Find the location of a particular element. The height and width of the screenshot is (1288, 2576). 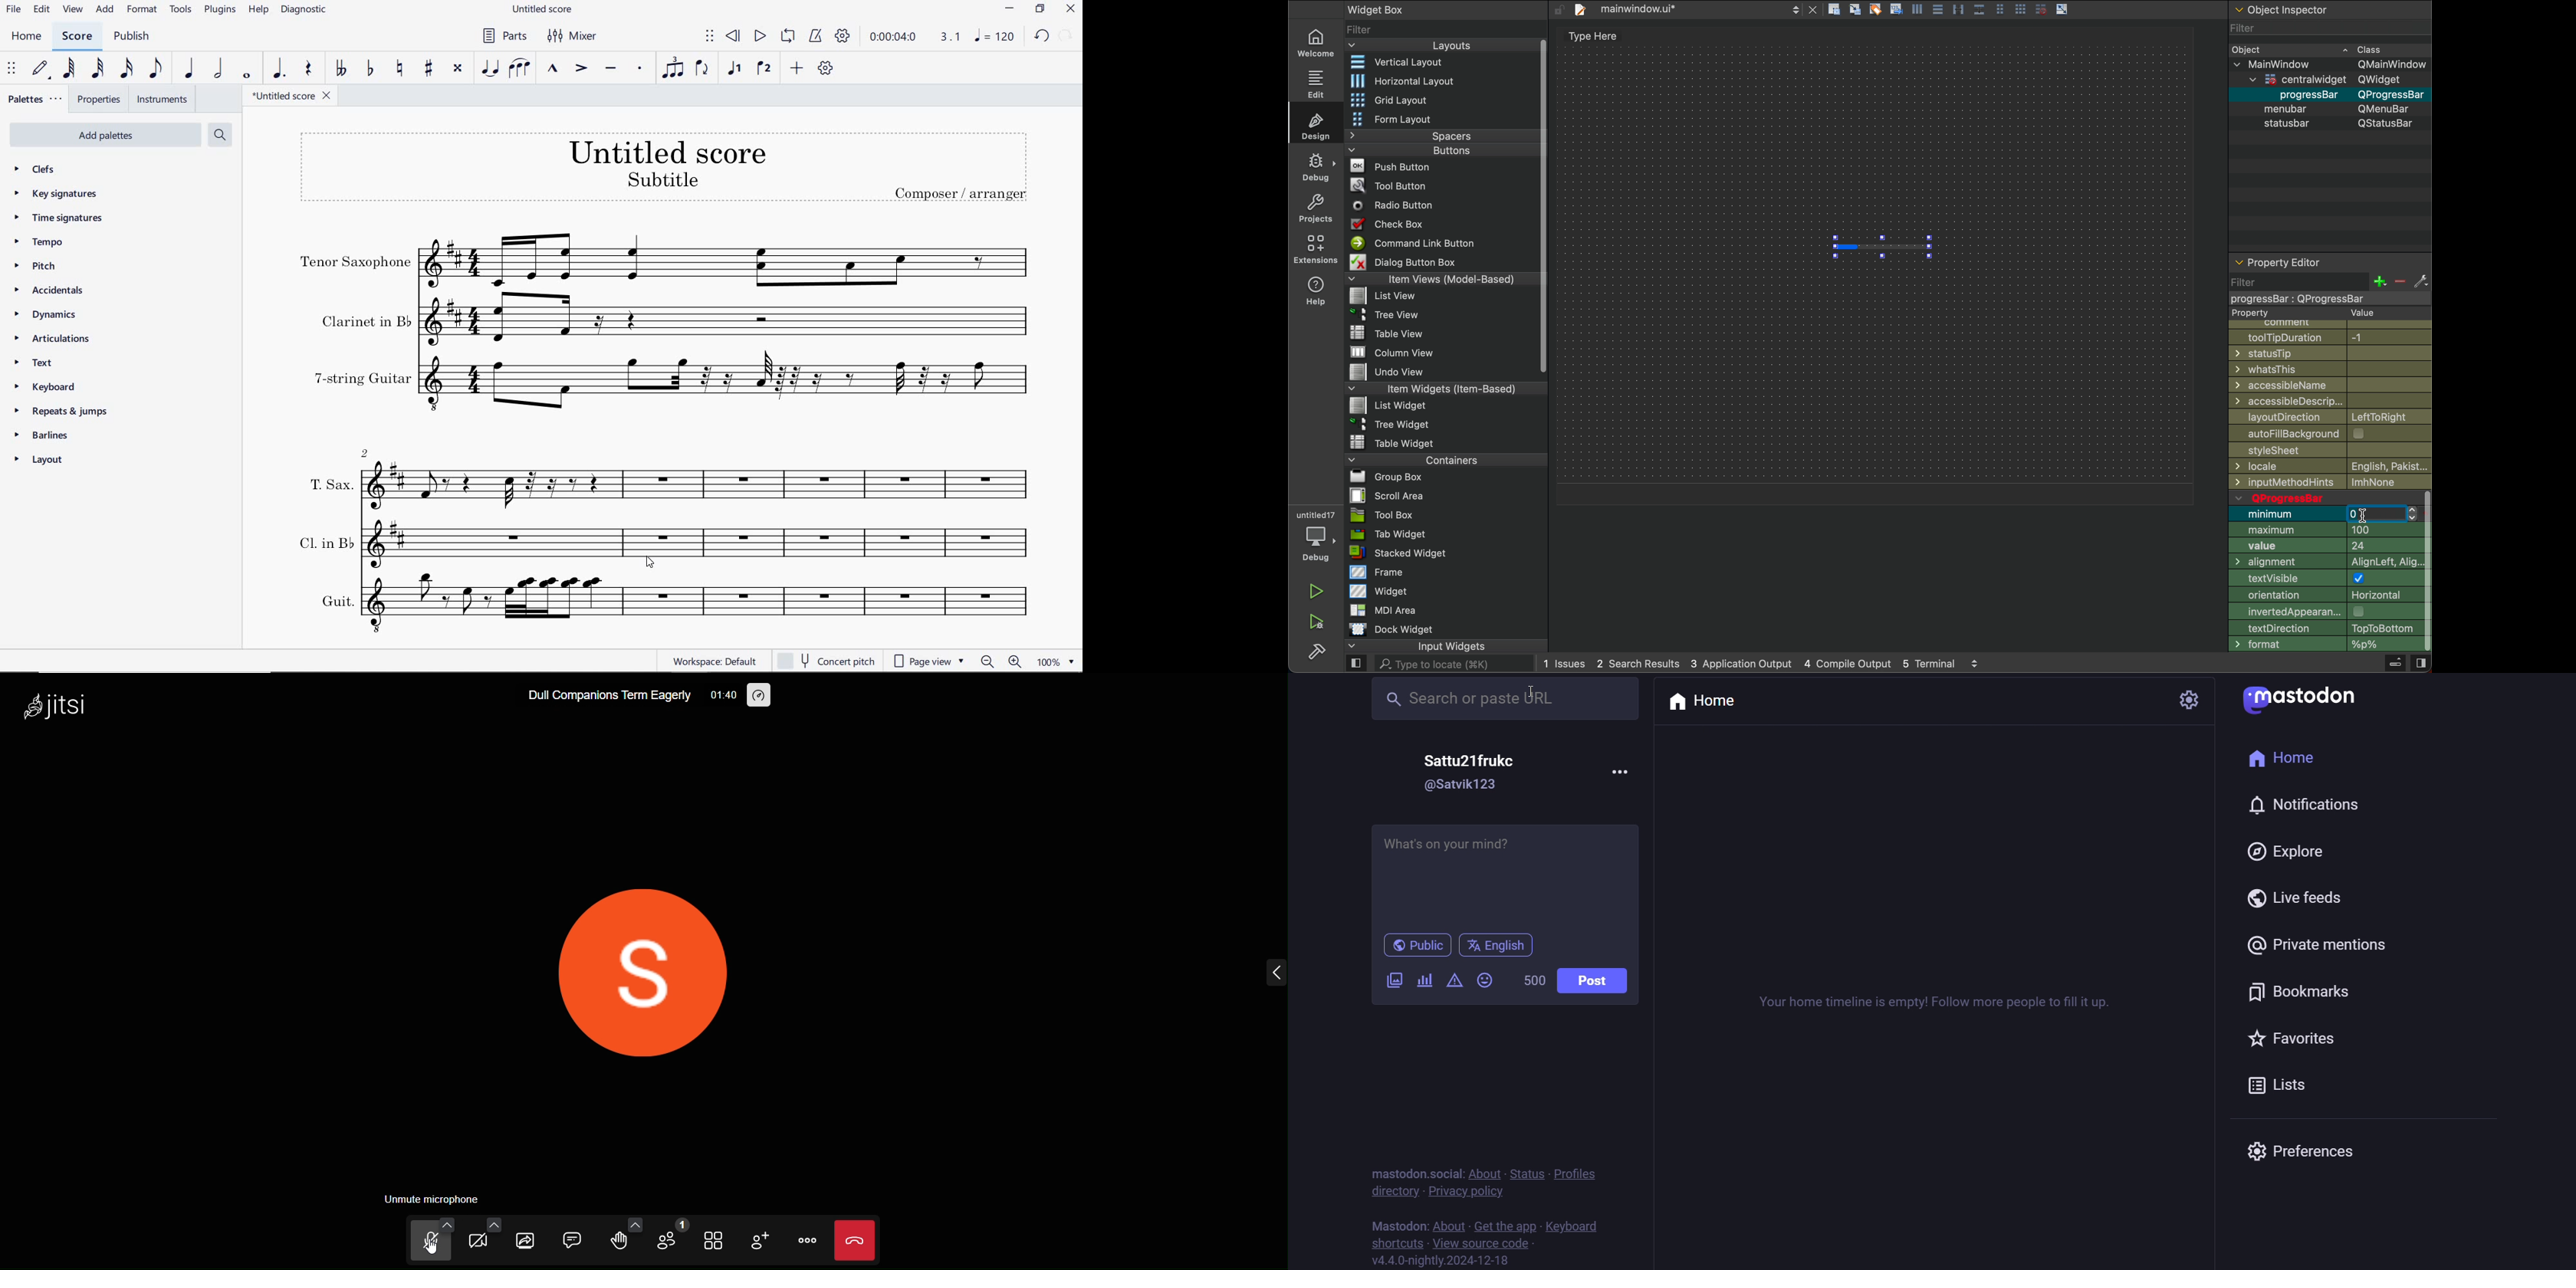

keyboard is located at coordinates (48, 386).